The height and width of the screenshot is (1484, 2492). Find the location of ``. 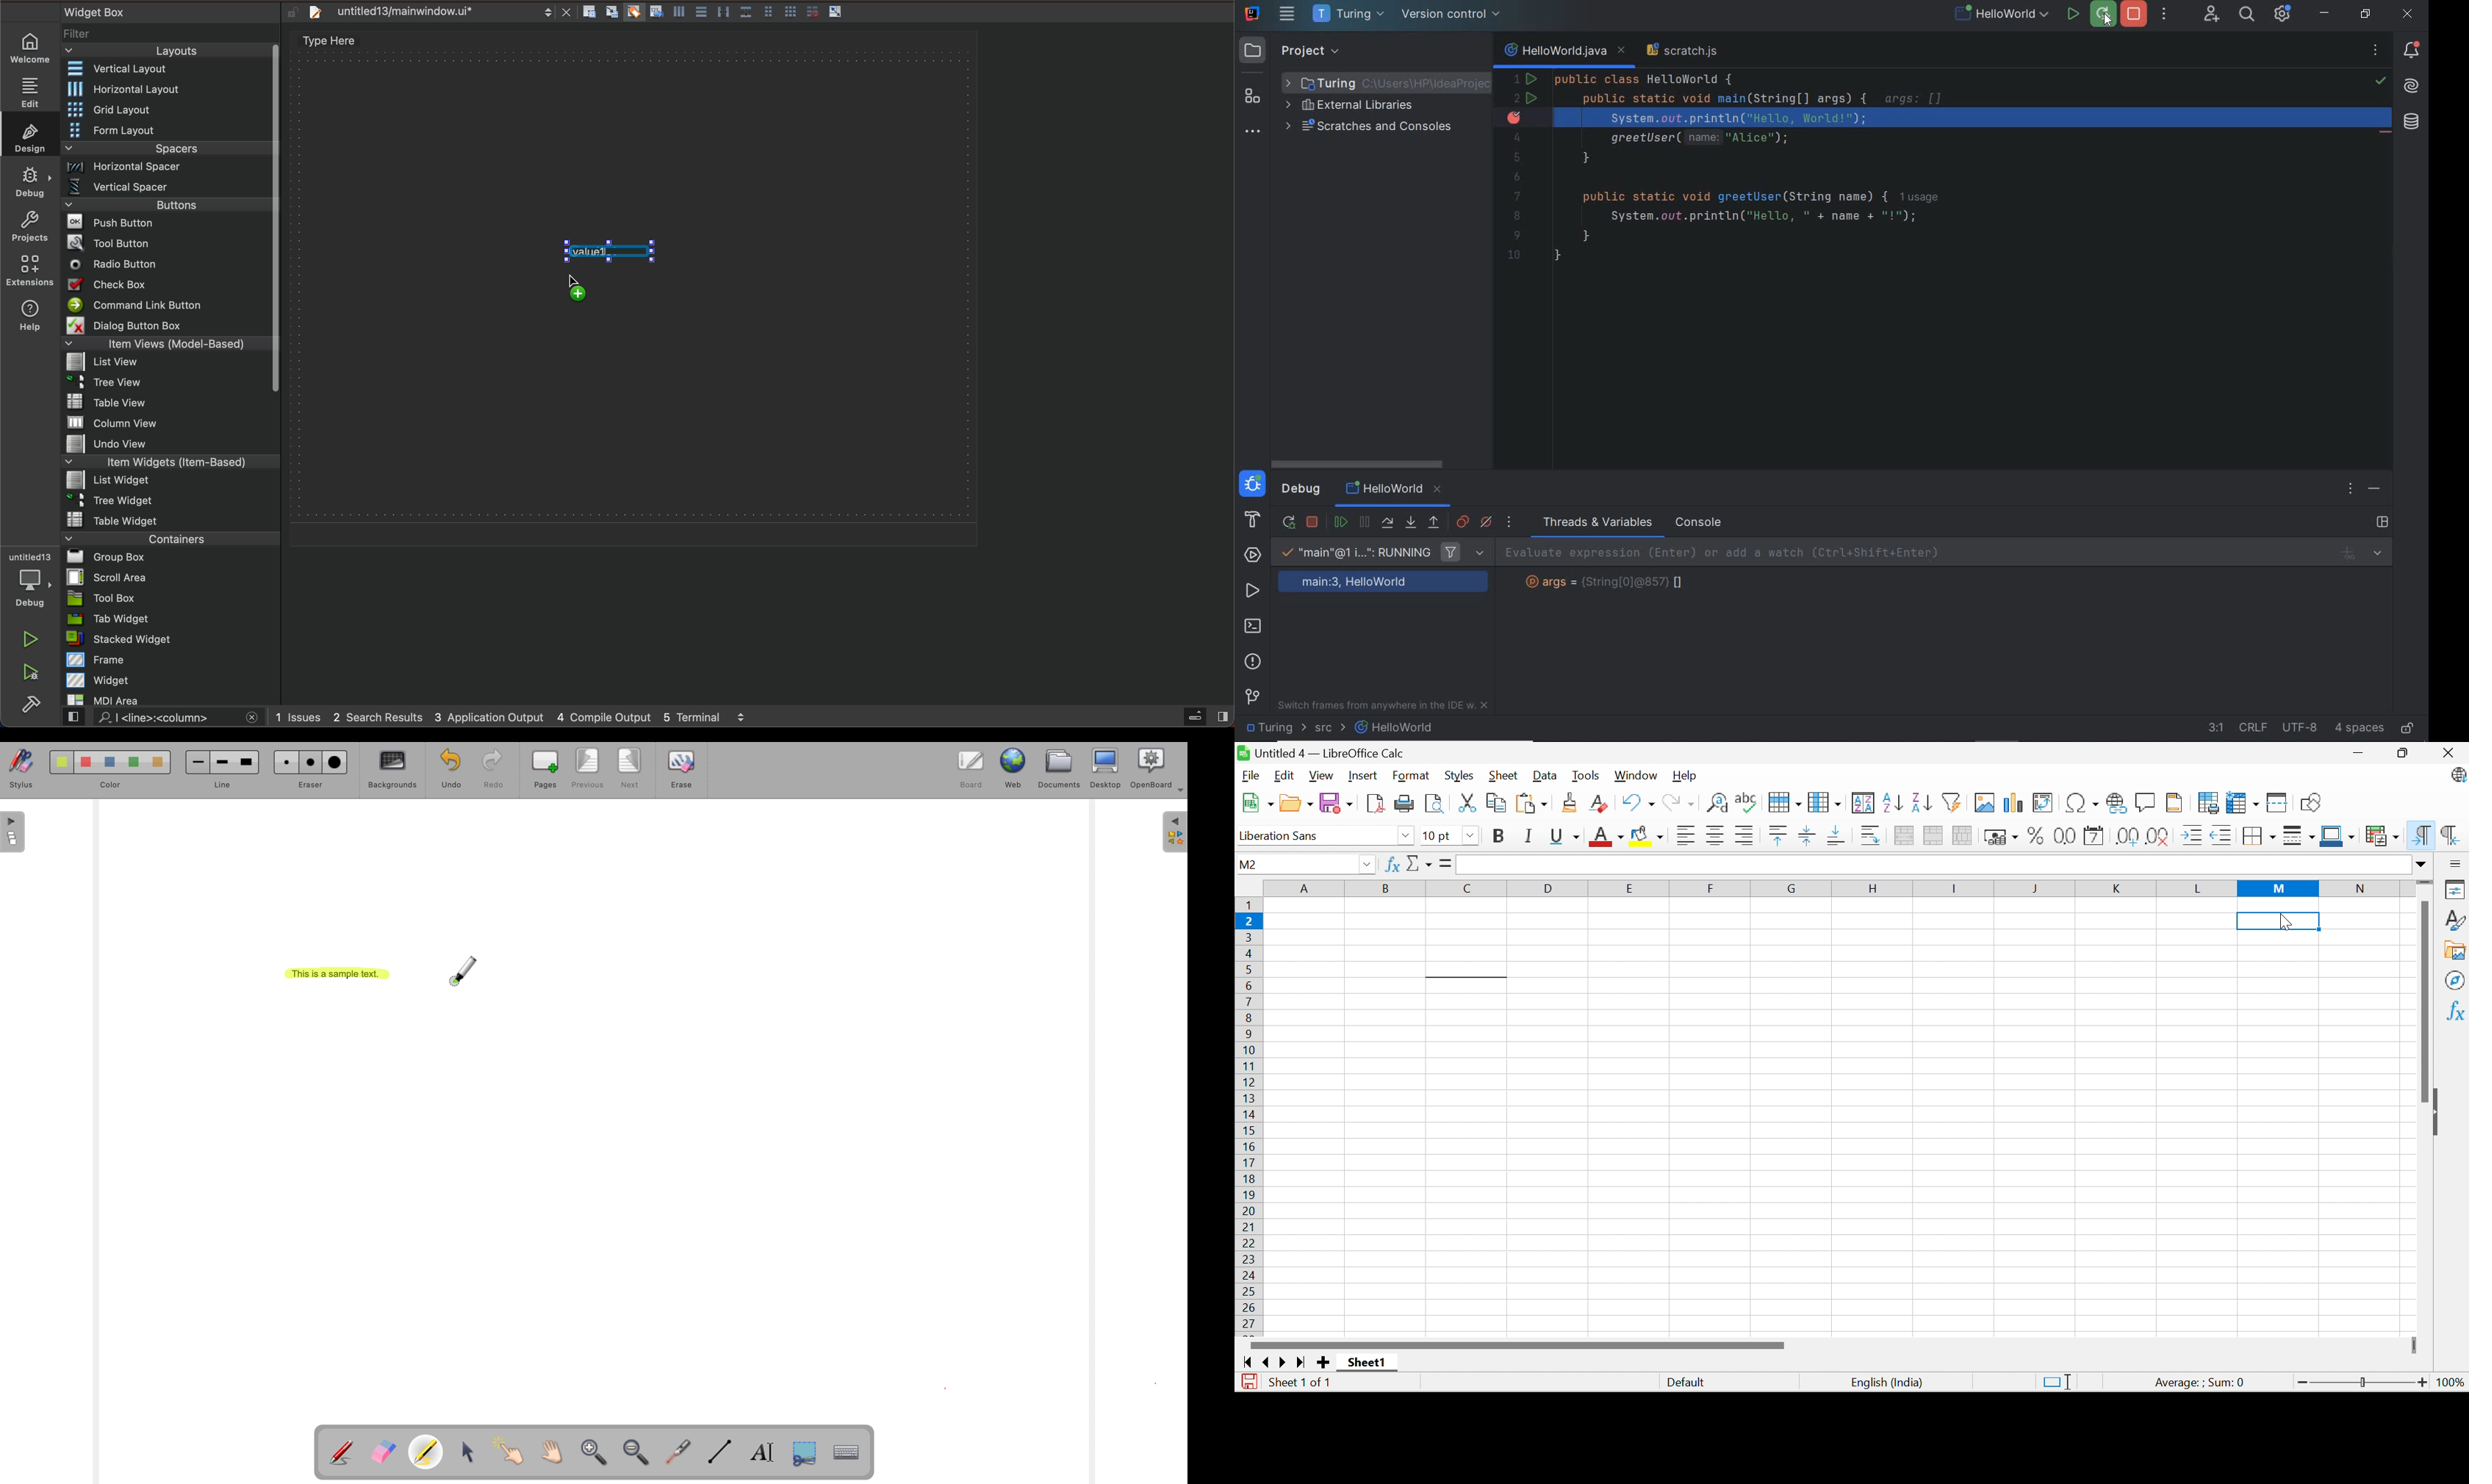

 is located at coordinates (768, 12).